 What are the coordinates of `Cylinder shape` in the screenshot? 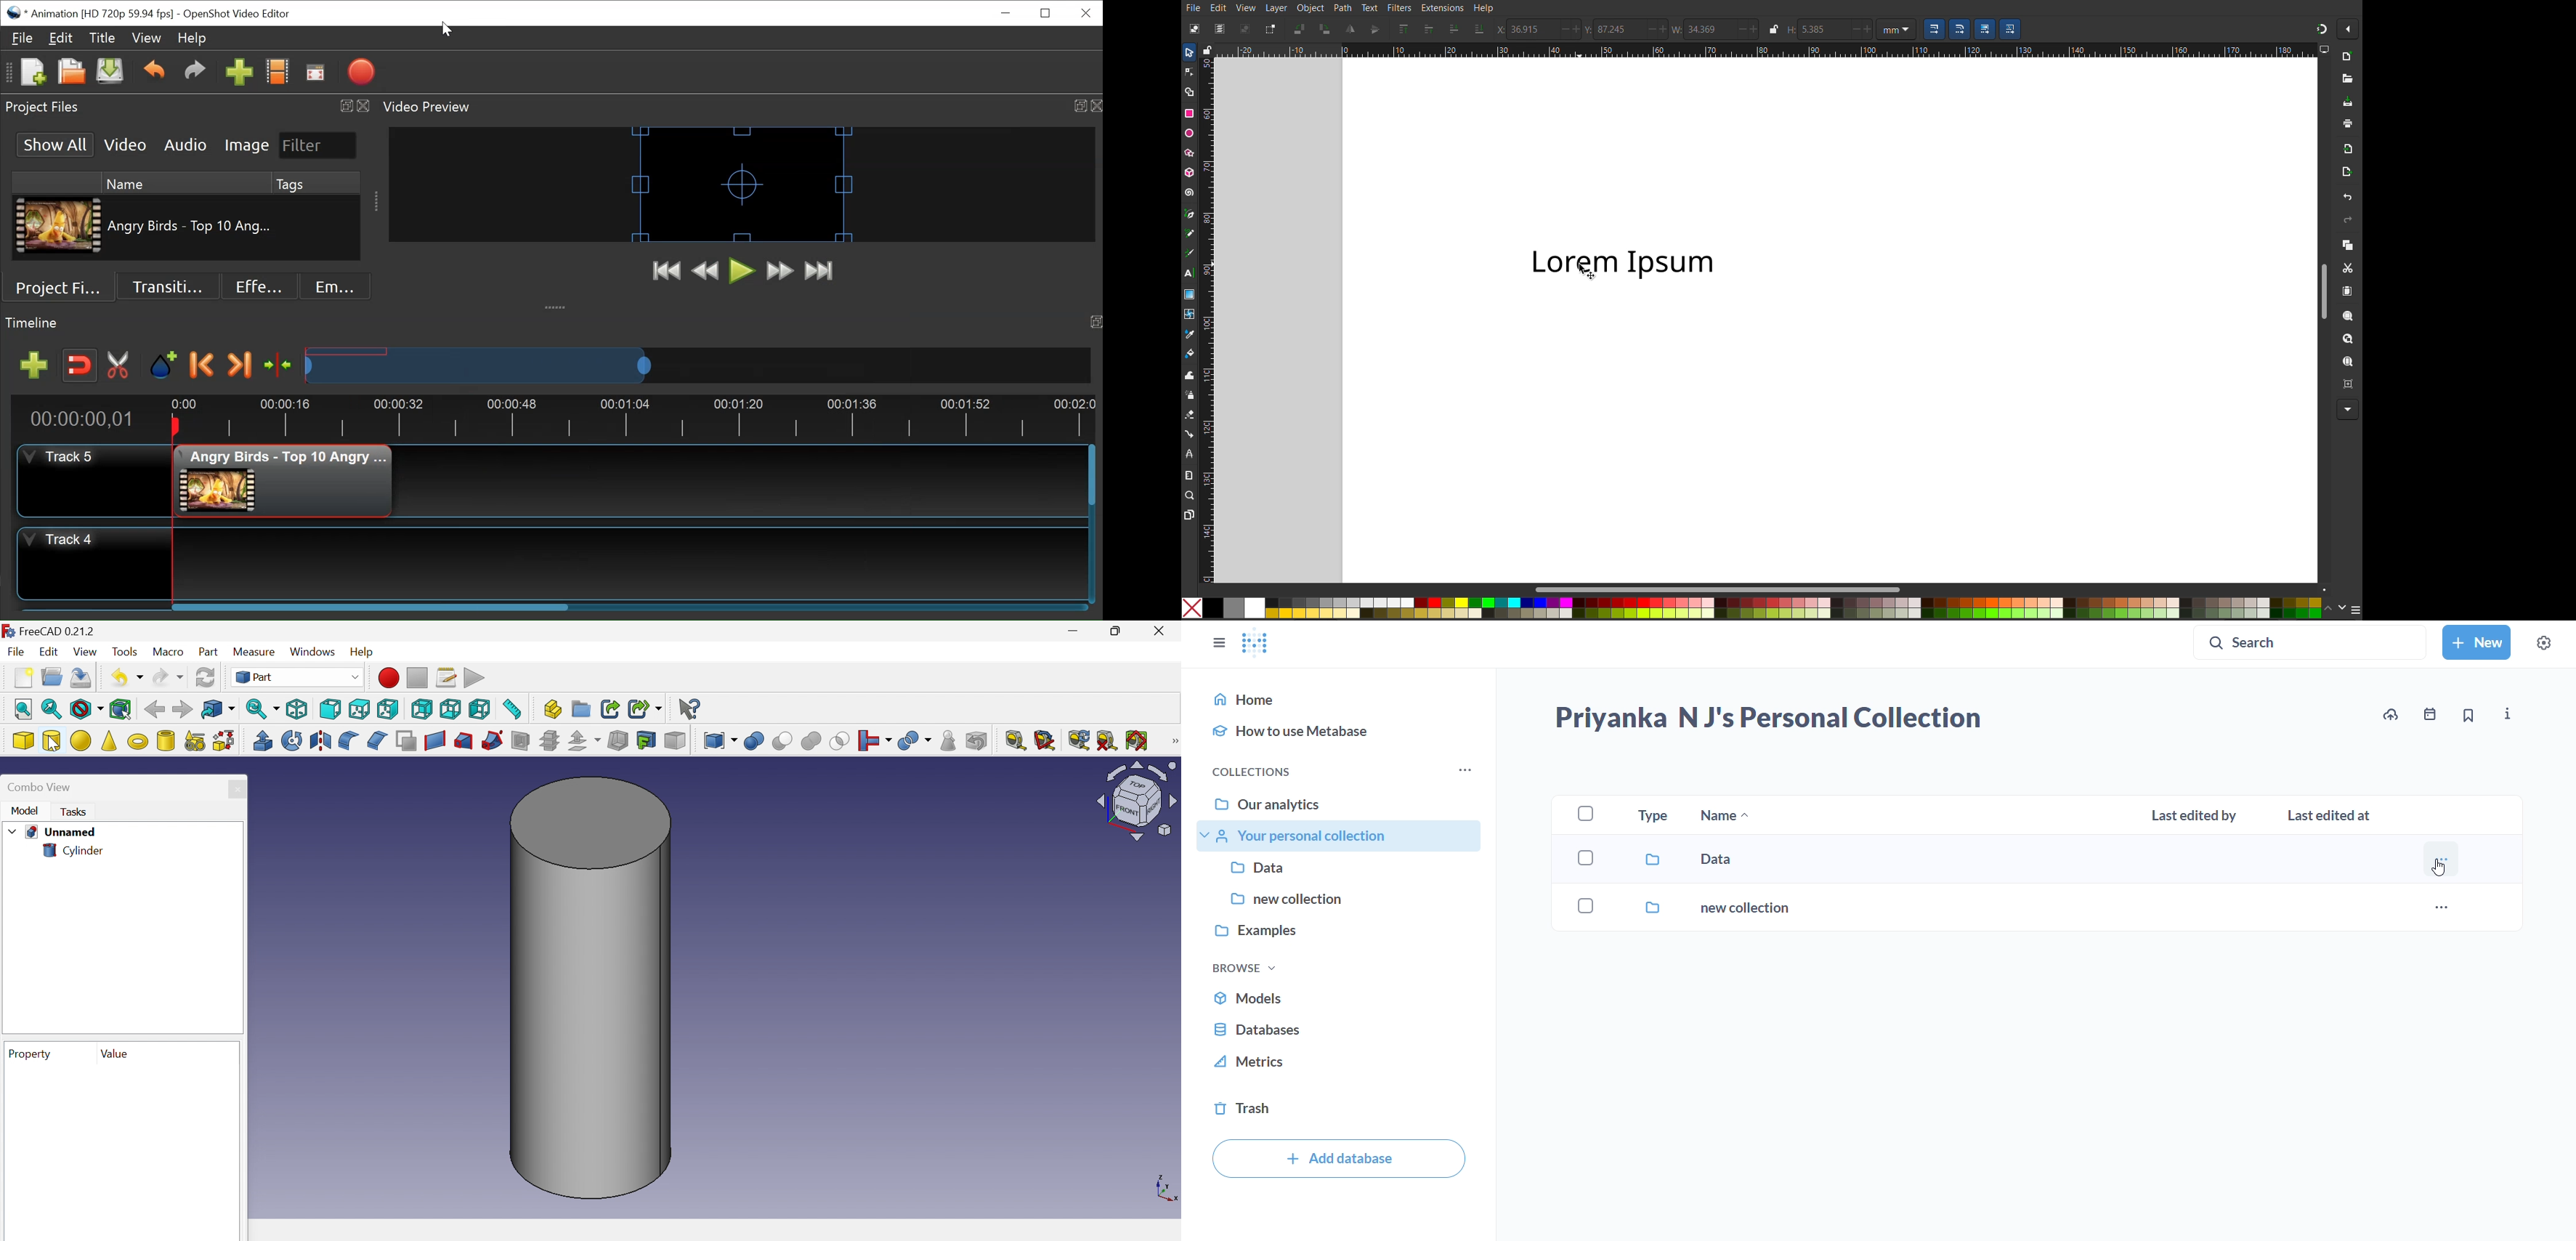 It's located at (591, 987).